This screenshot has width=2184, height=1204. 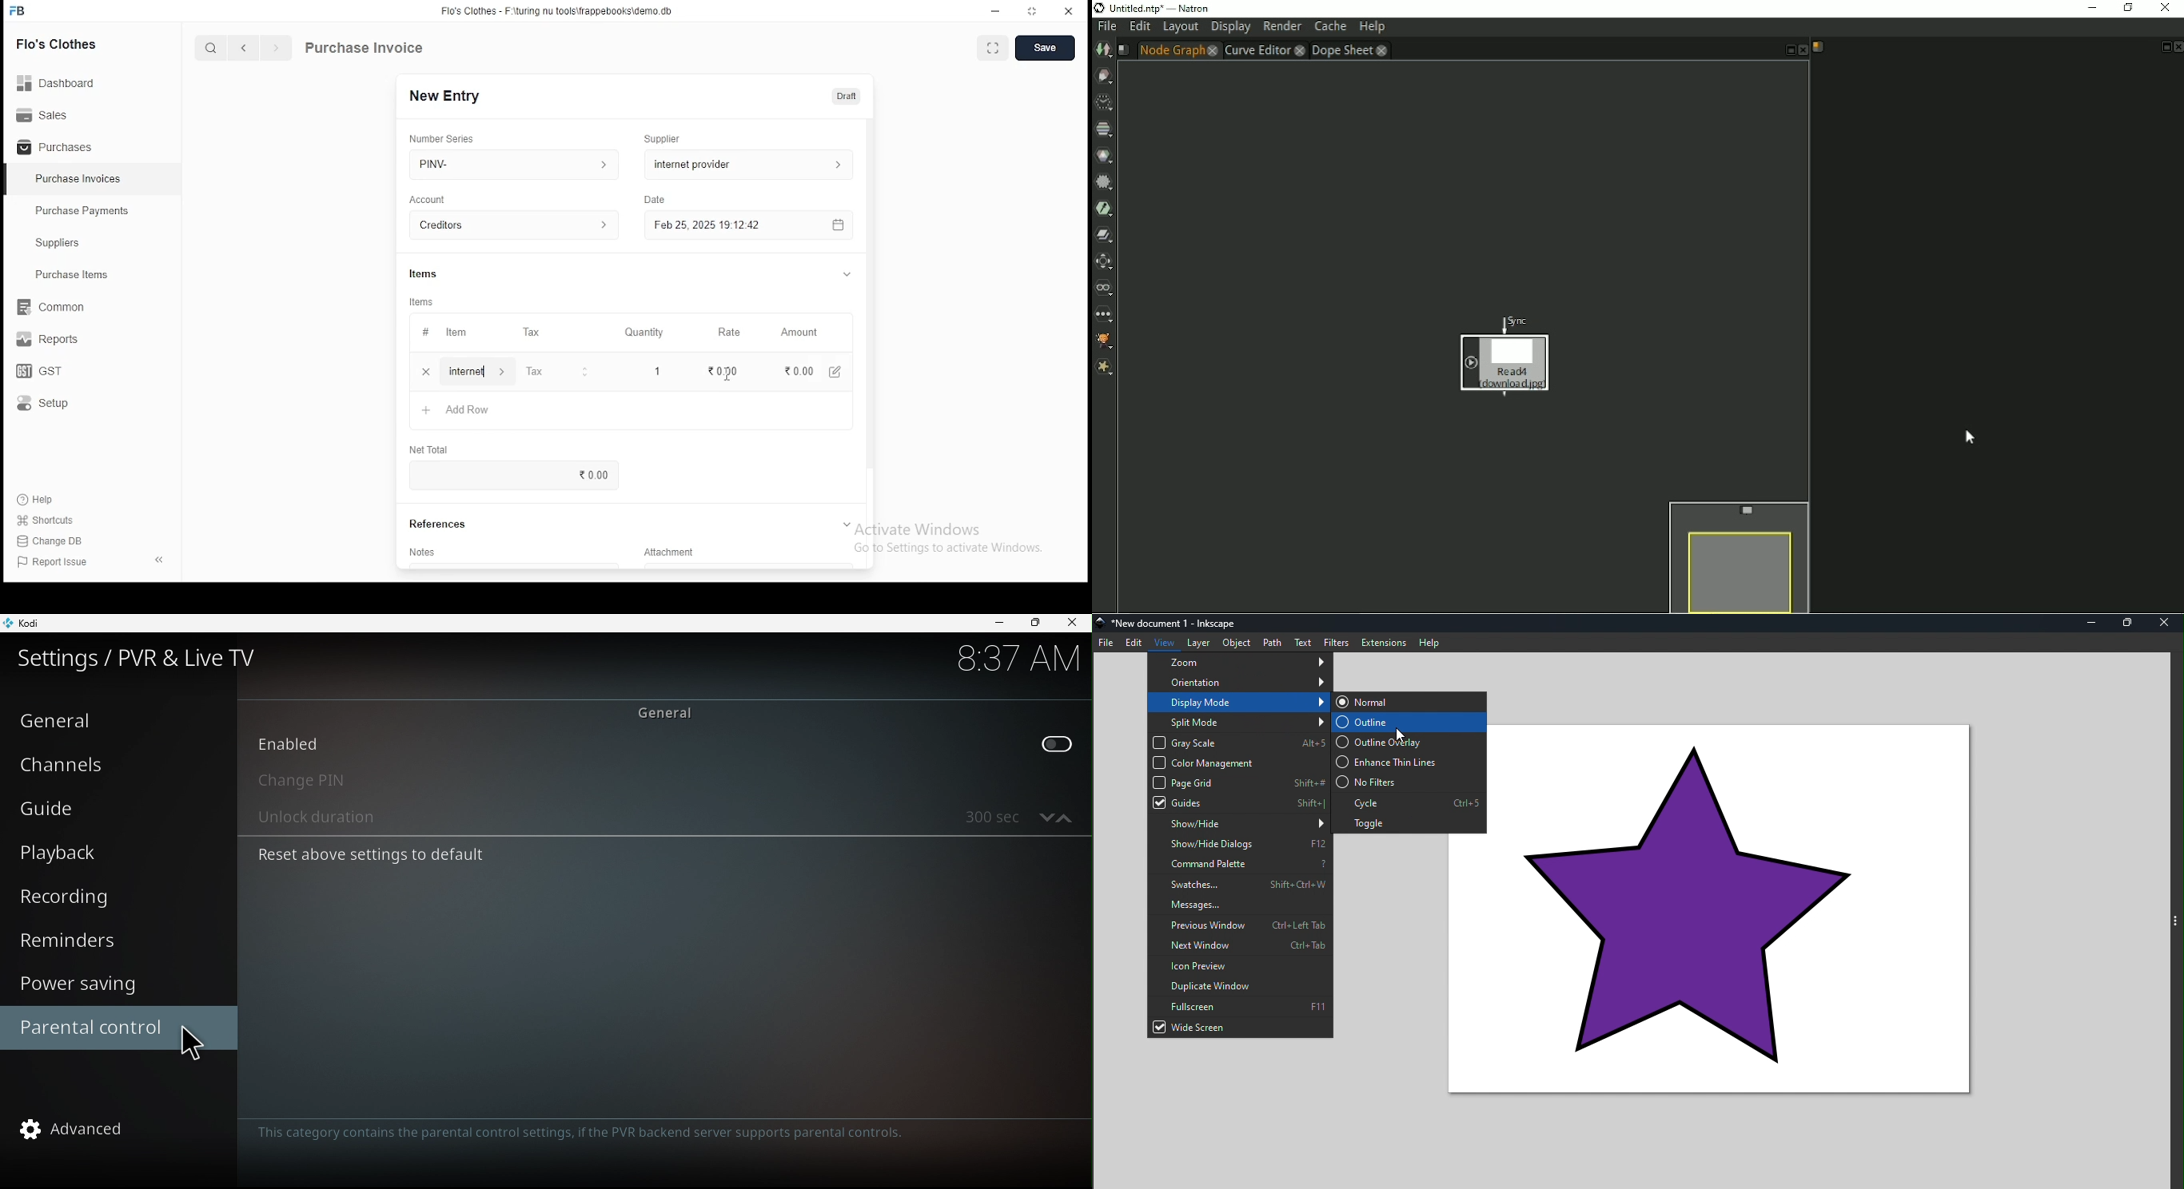 What do you see at coordinates (1047, 49) in the screenshot?
I see `create` at bounding box center [1047, 49].